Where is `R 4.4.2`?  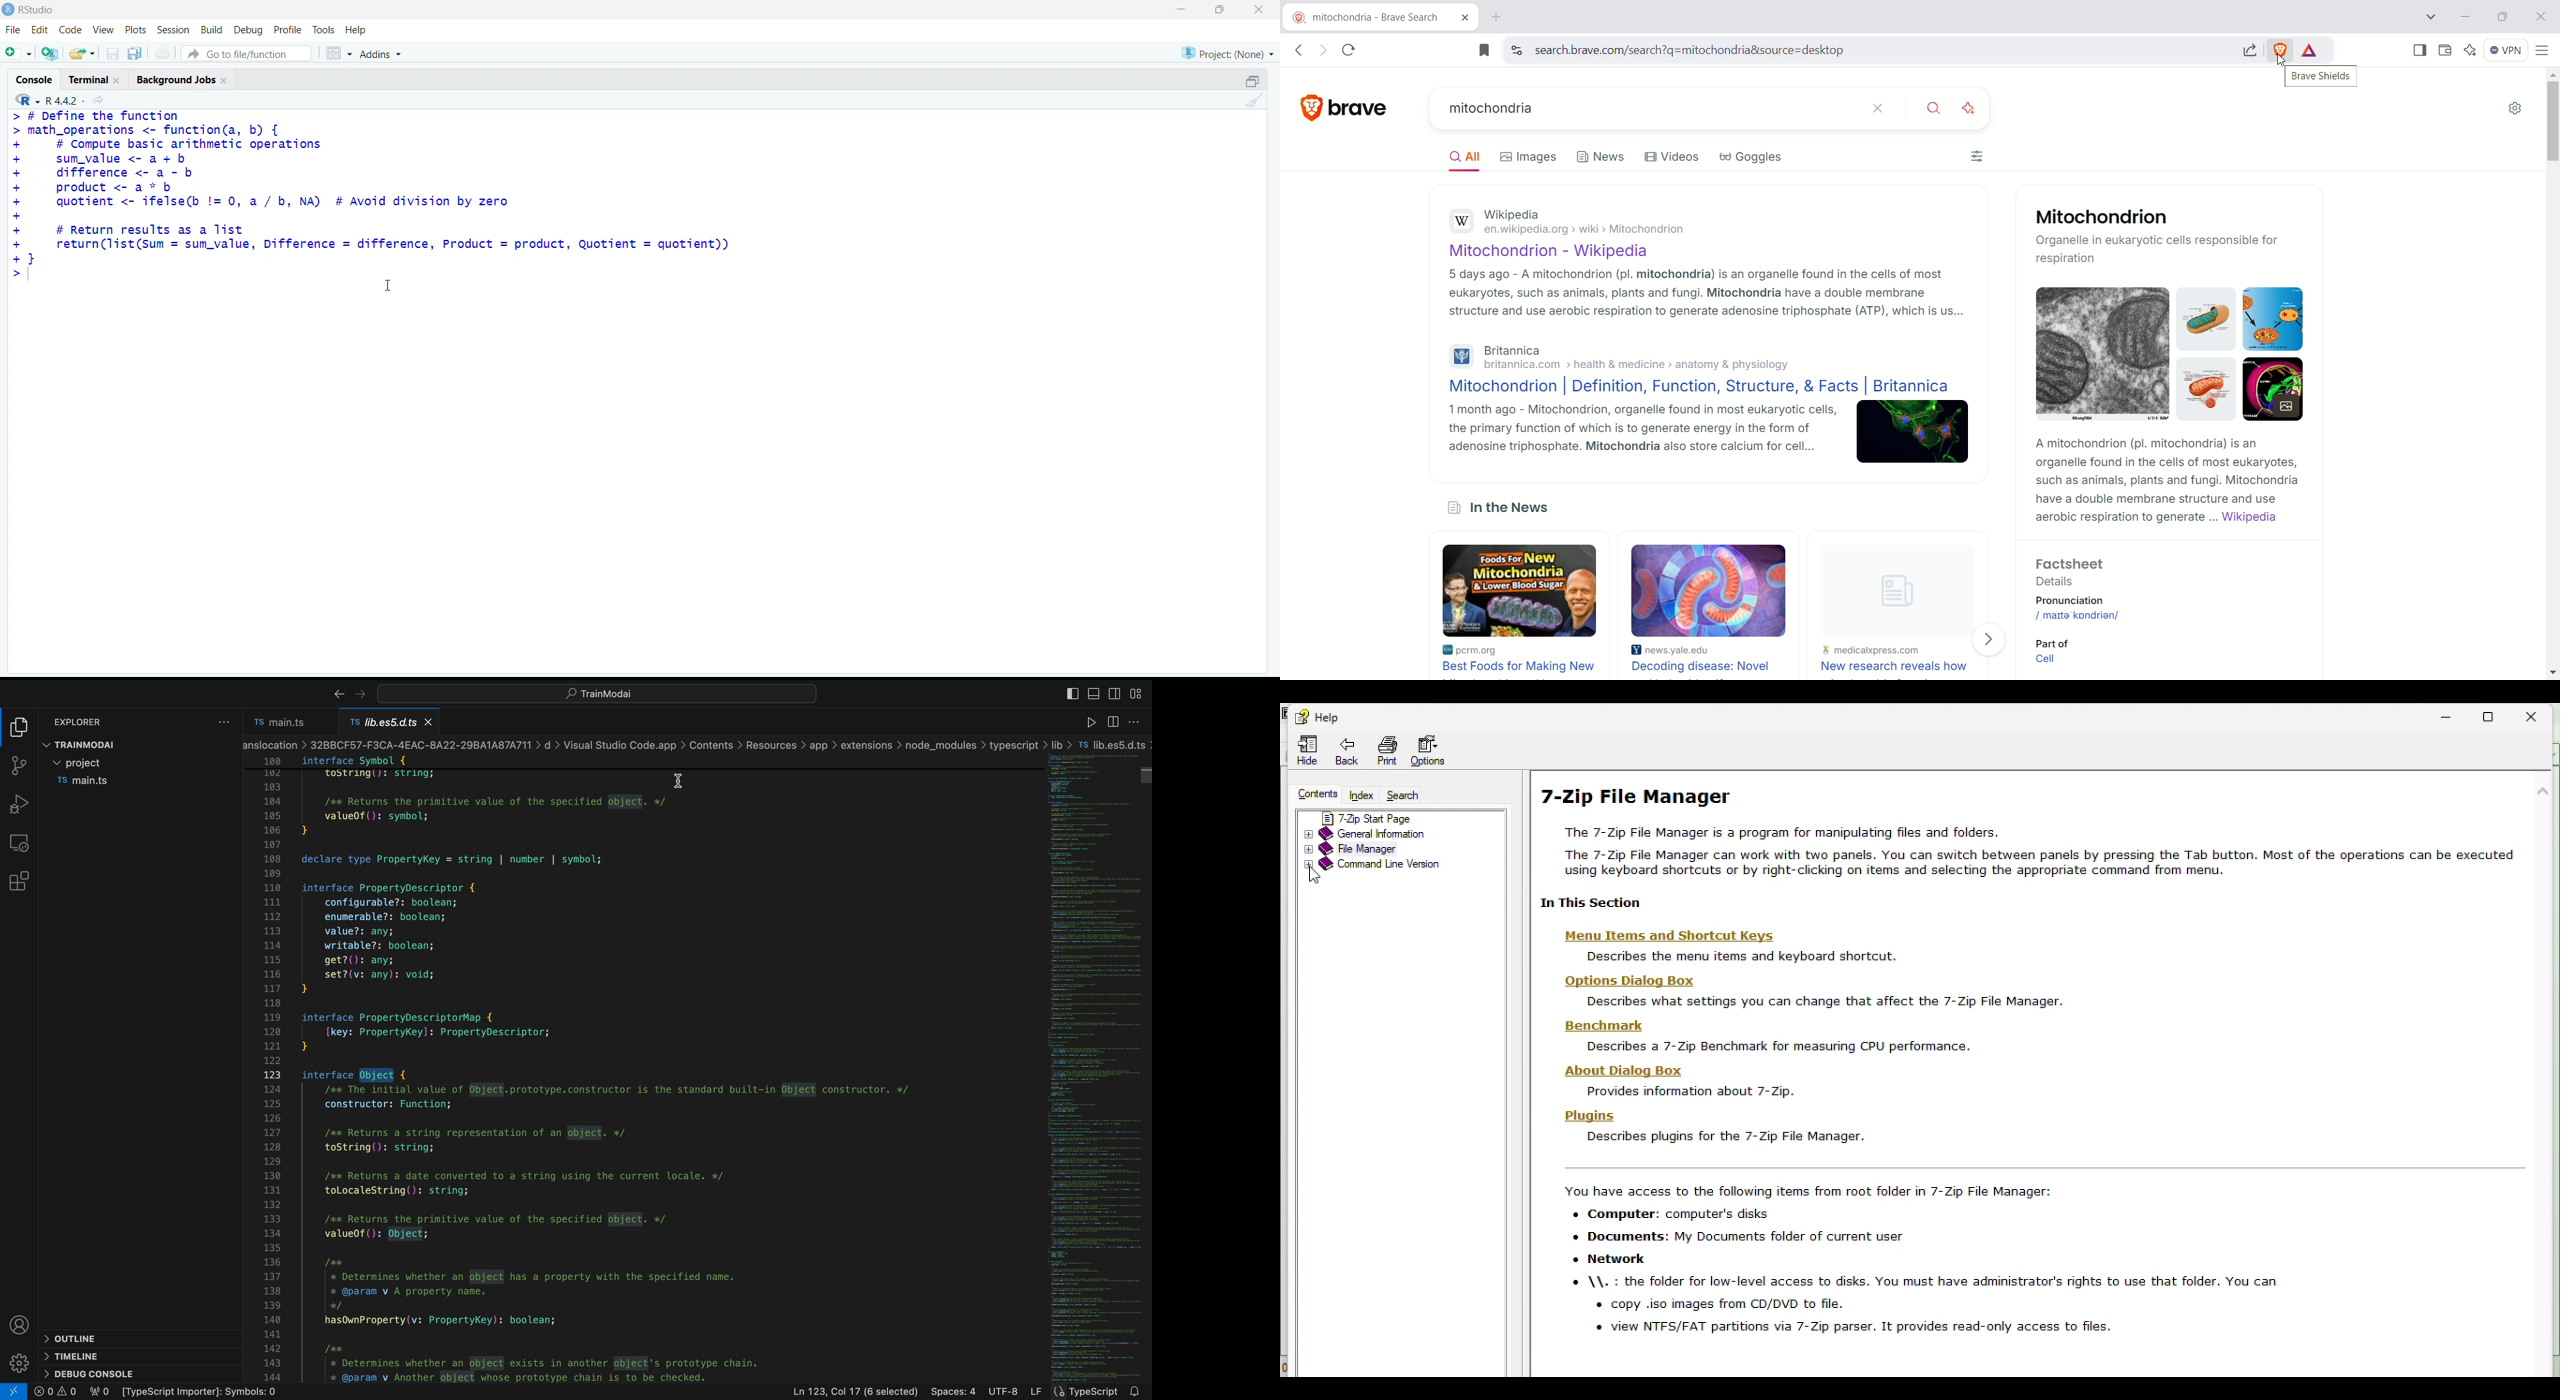
R 4.4.2 is located at coordinates (61, 100).